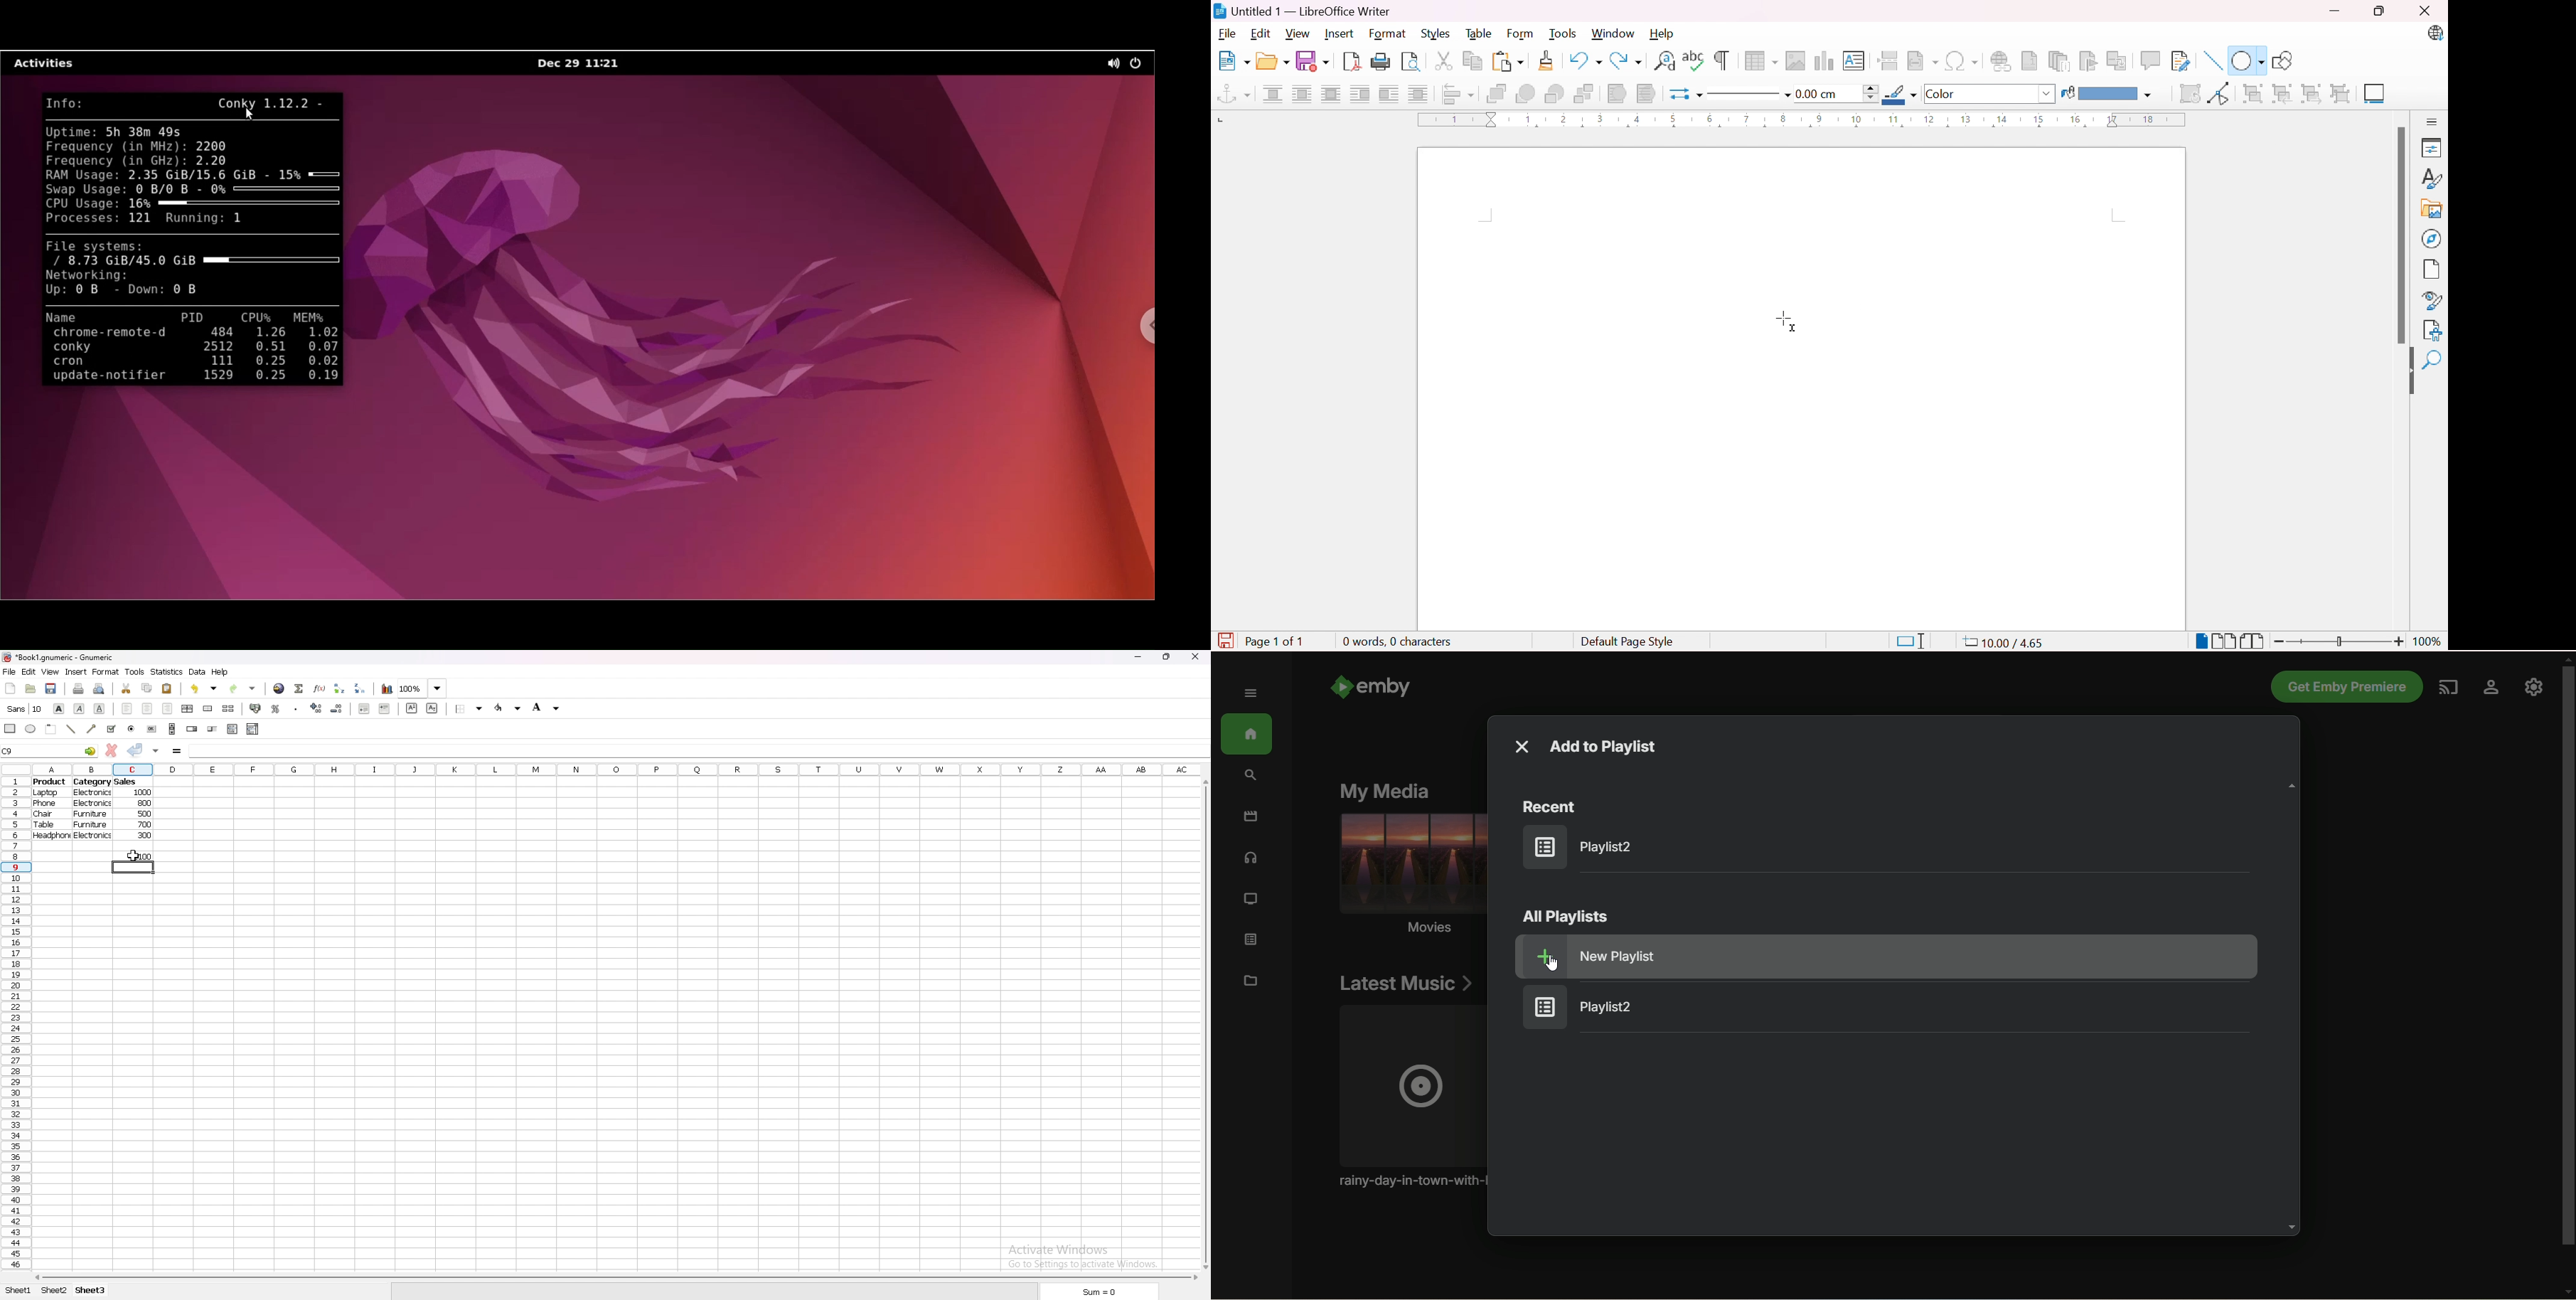  What do you see at coordinates (1396, 640) in the screenshot?
I see `0 words, 0 characters` at bounding box center [1396, 640].